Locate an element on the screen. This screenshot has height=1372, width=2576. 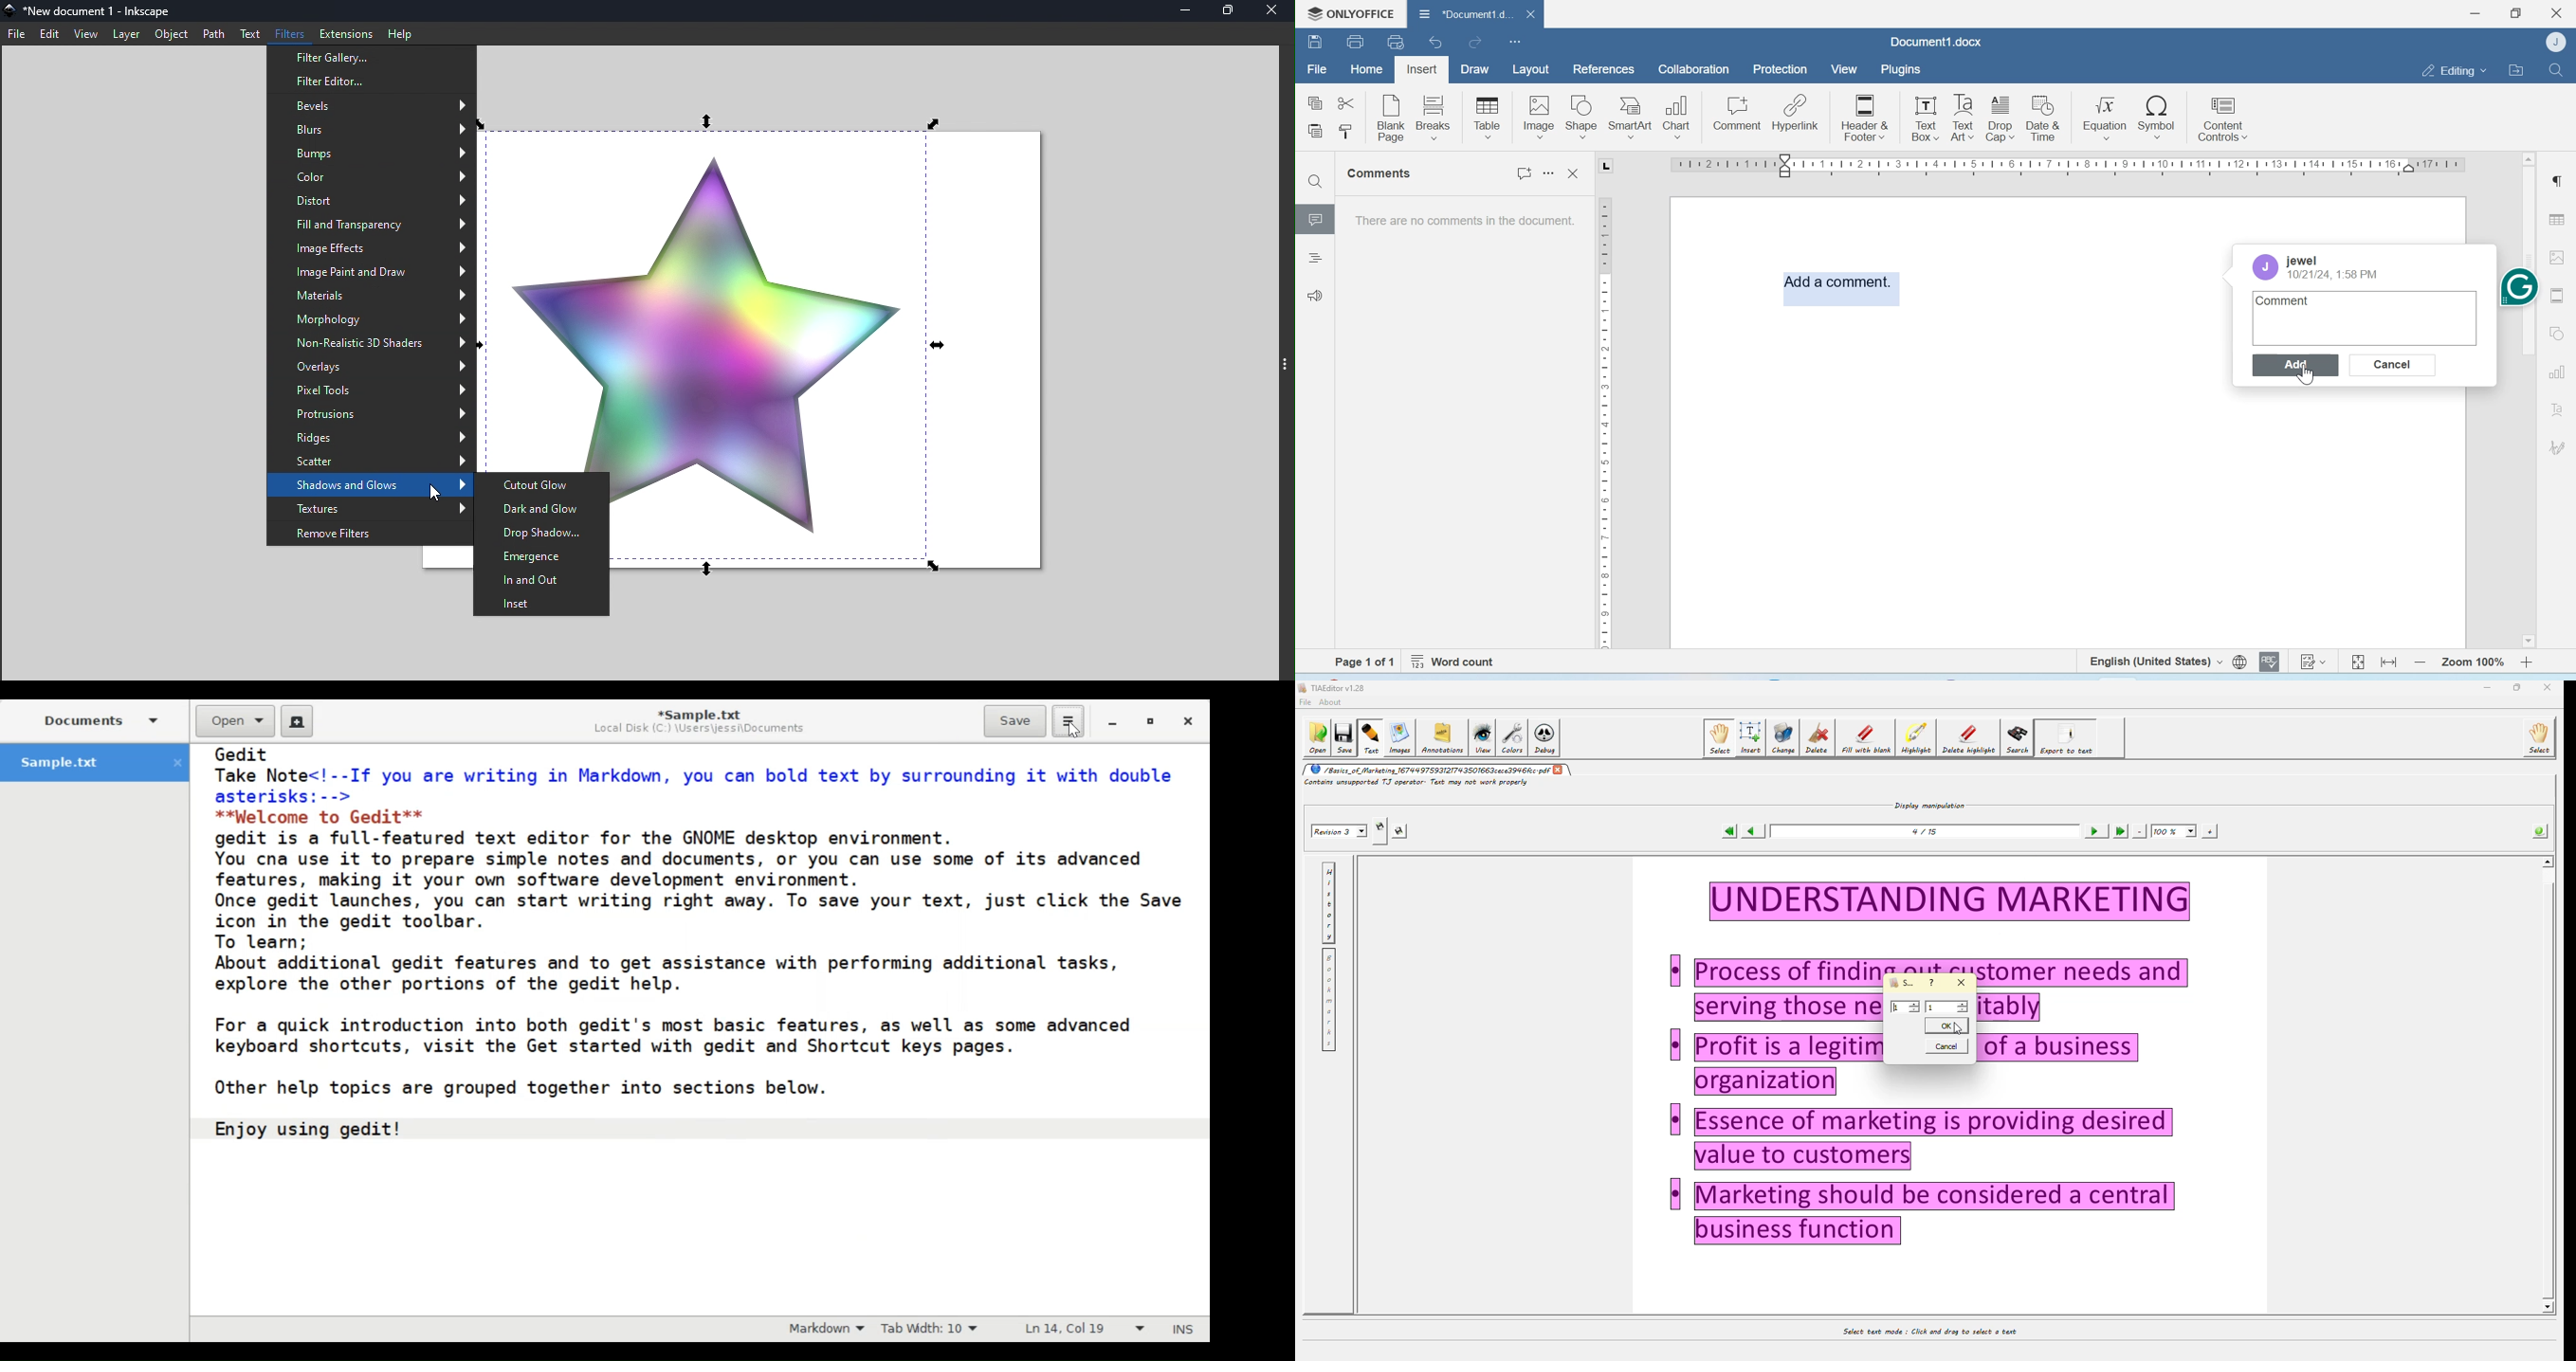
Shadows and Glows is located at coordinates (373, 485).